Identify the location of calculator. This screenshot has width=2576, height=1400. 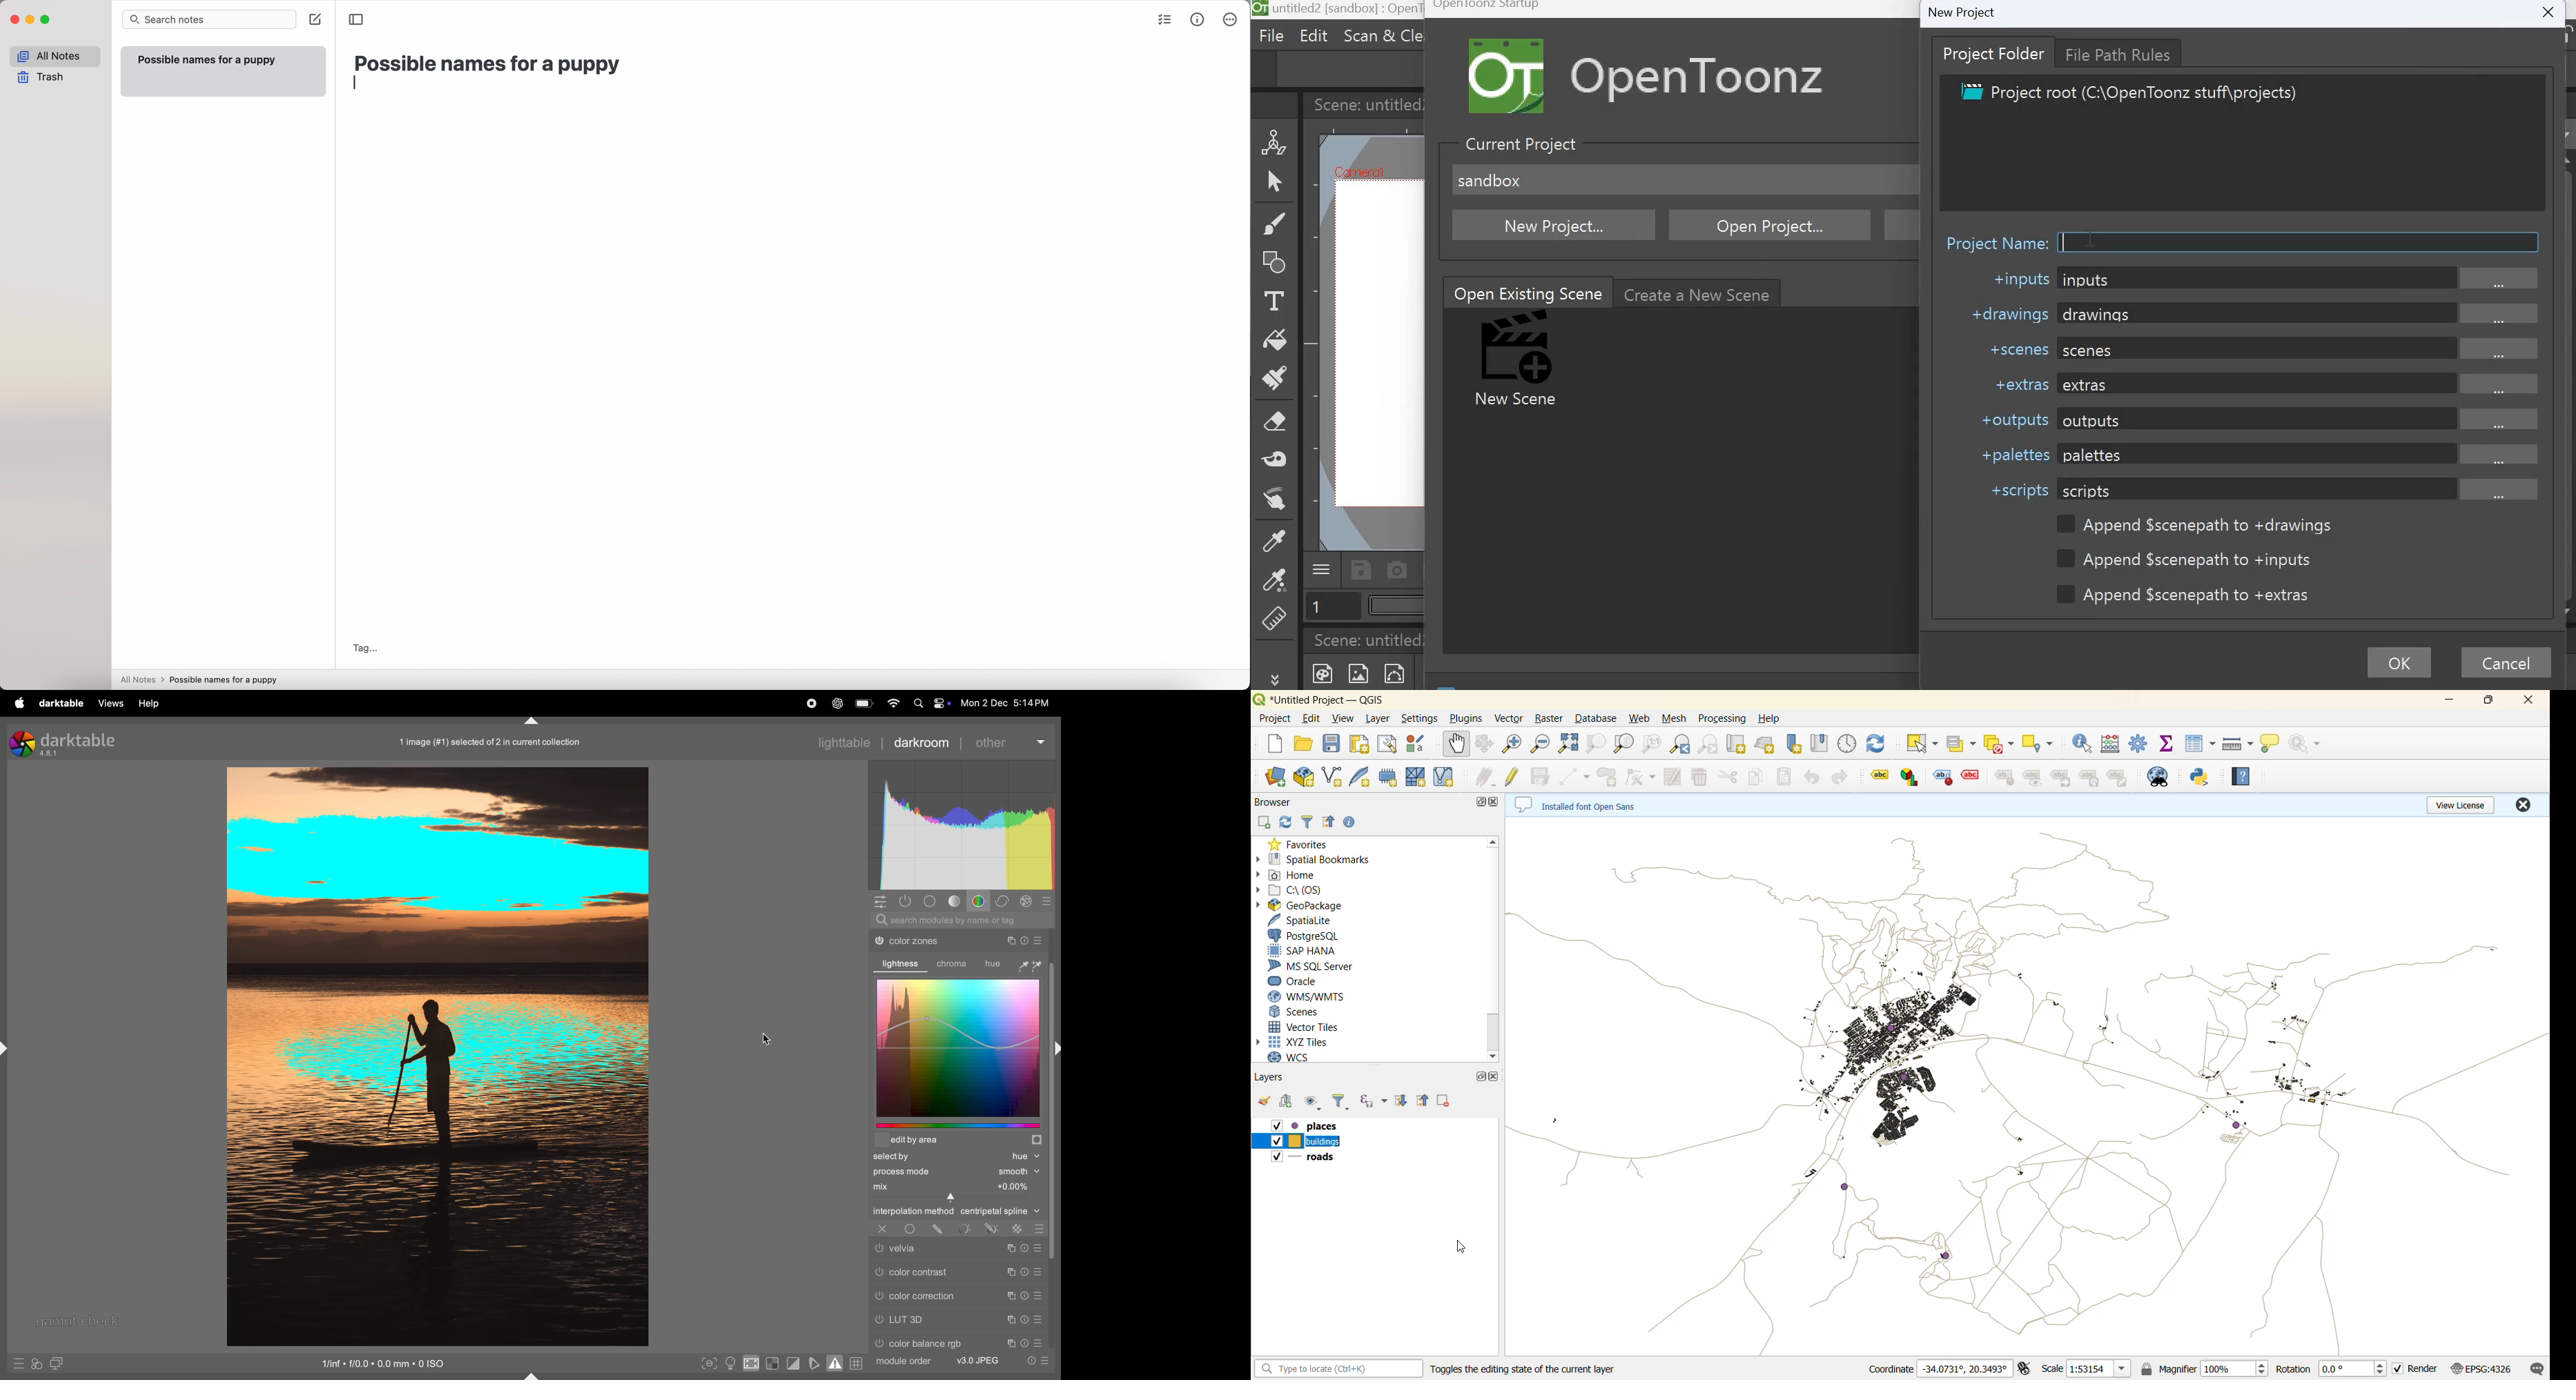
(2111, 743).